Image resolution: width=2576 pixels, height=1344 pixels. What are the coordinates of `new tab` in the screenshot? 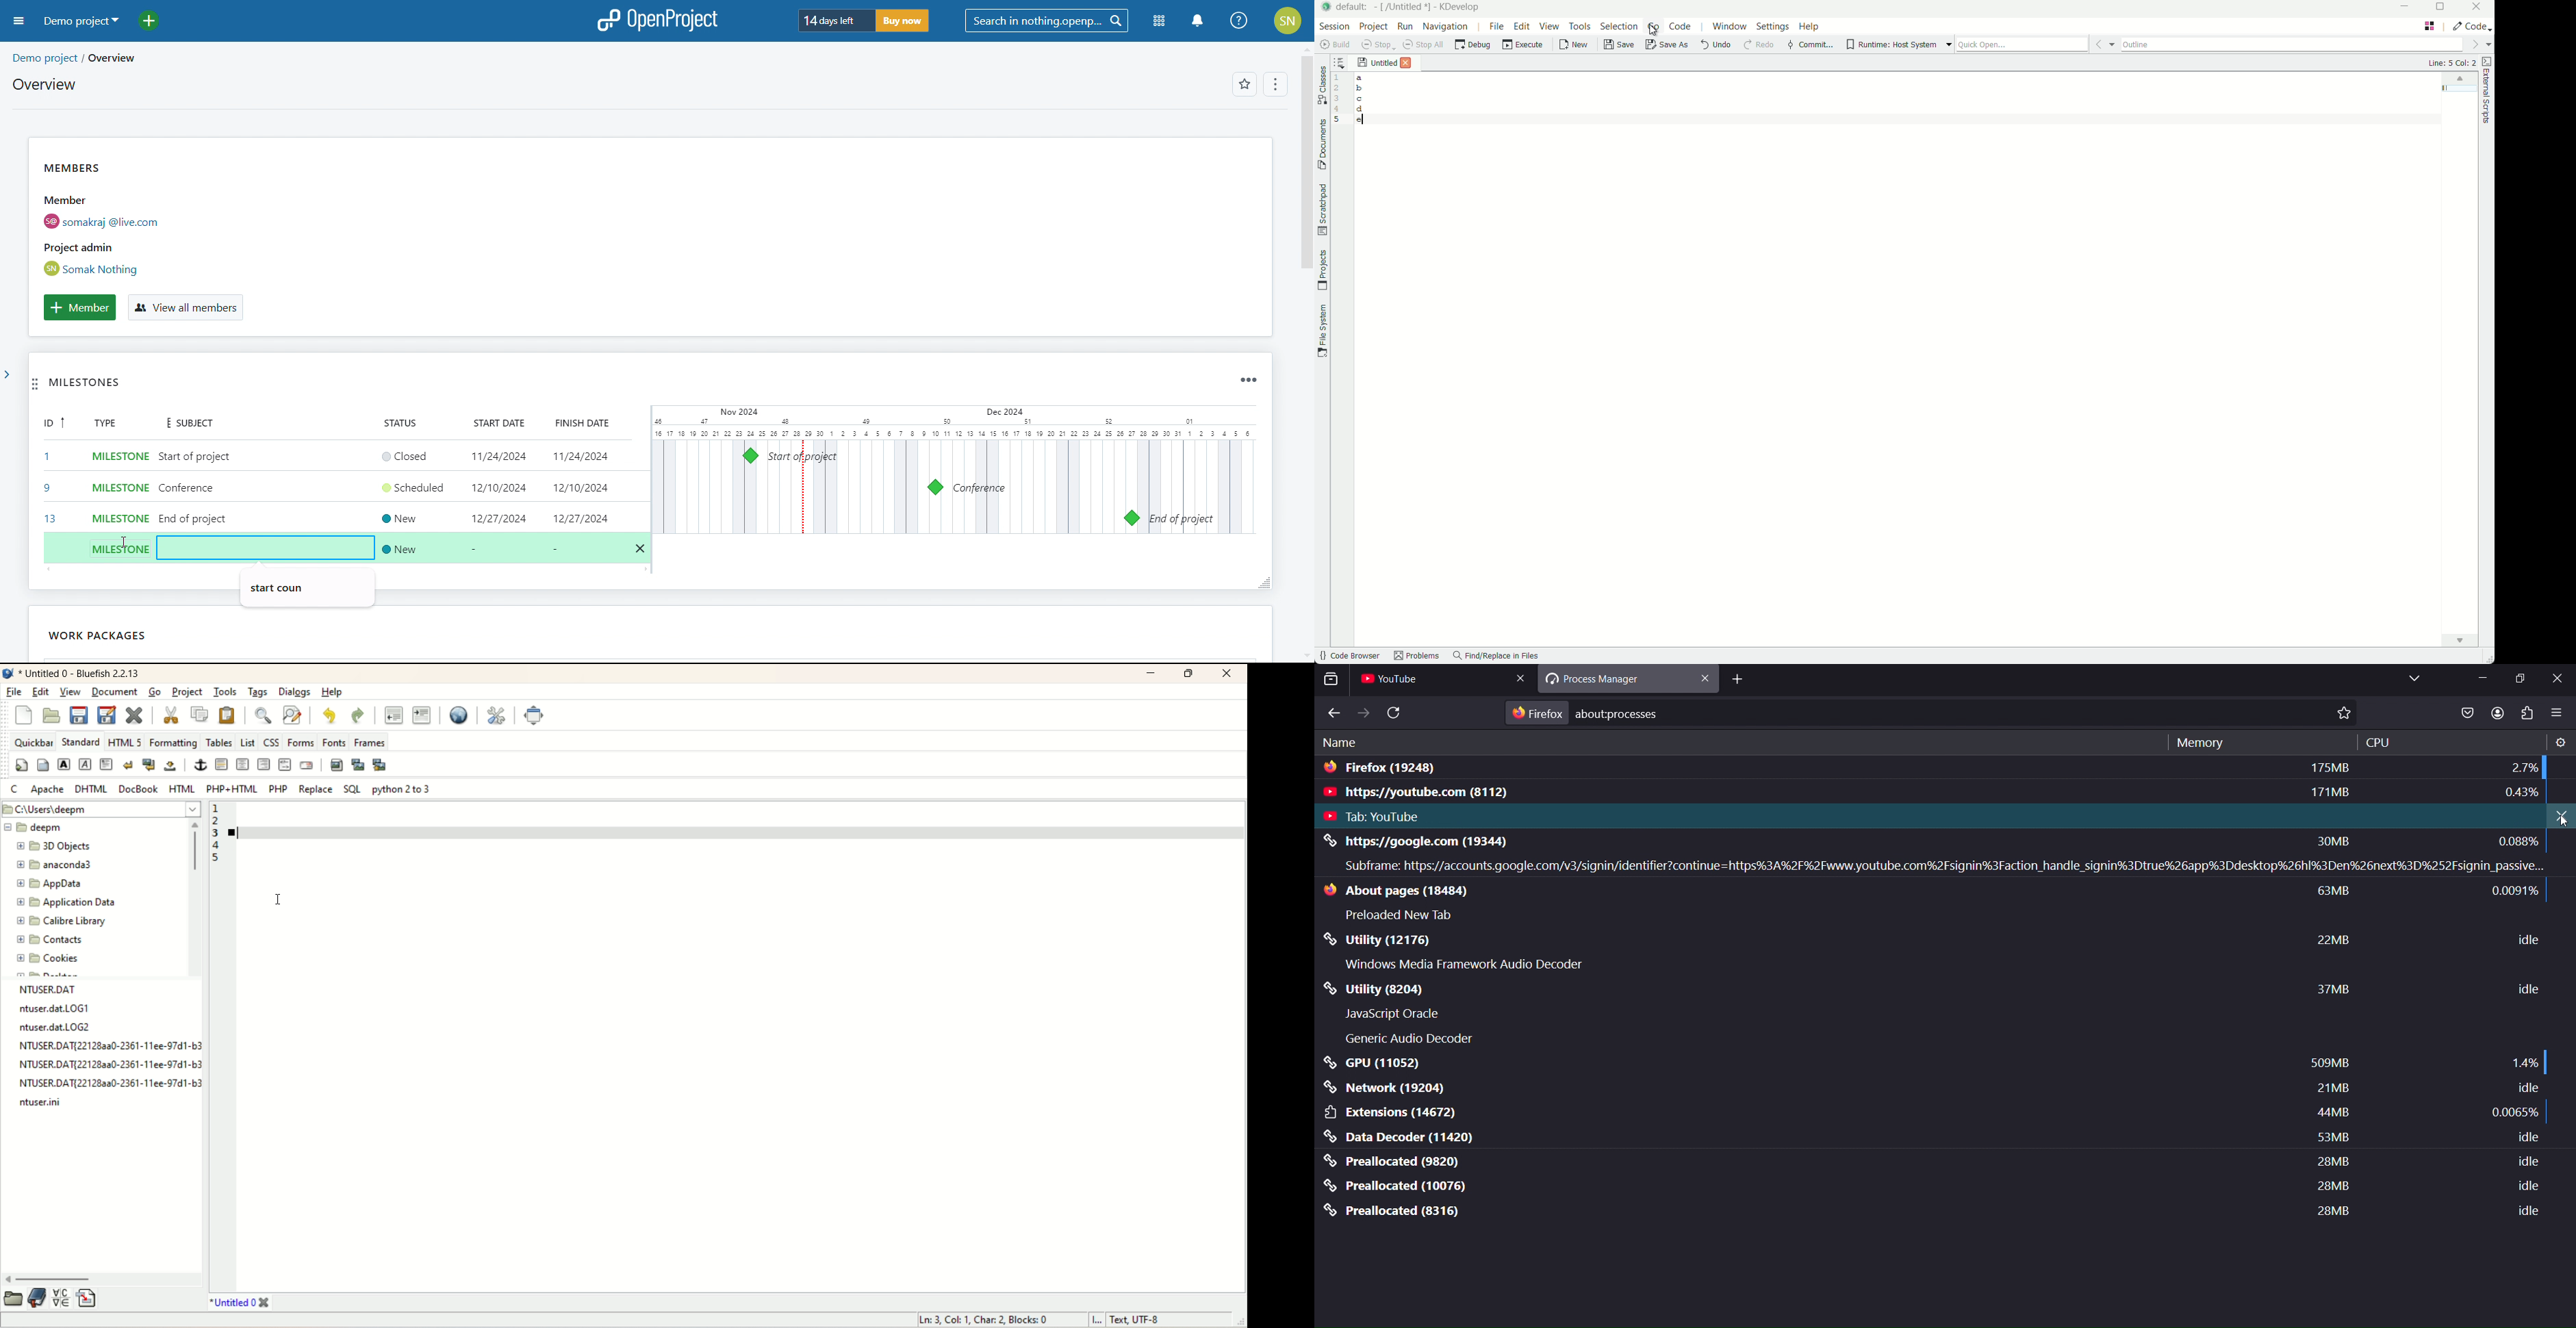 It's located at (1734, 680).